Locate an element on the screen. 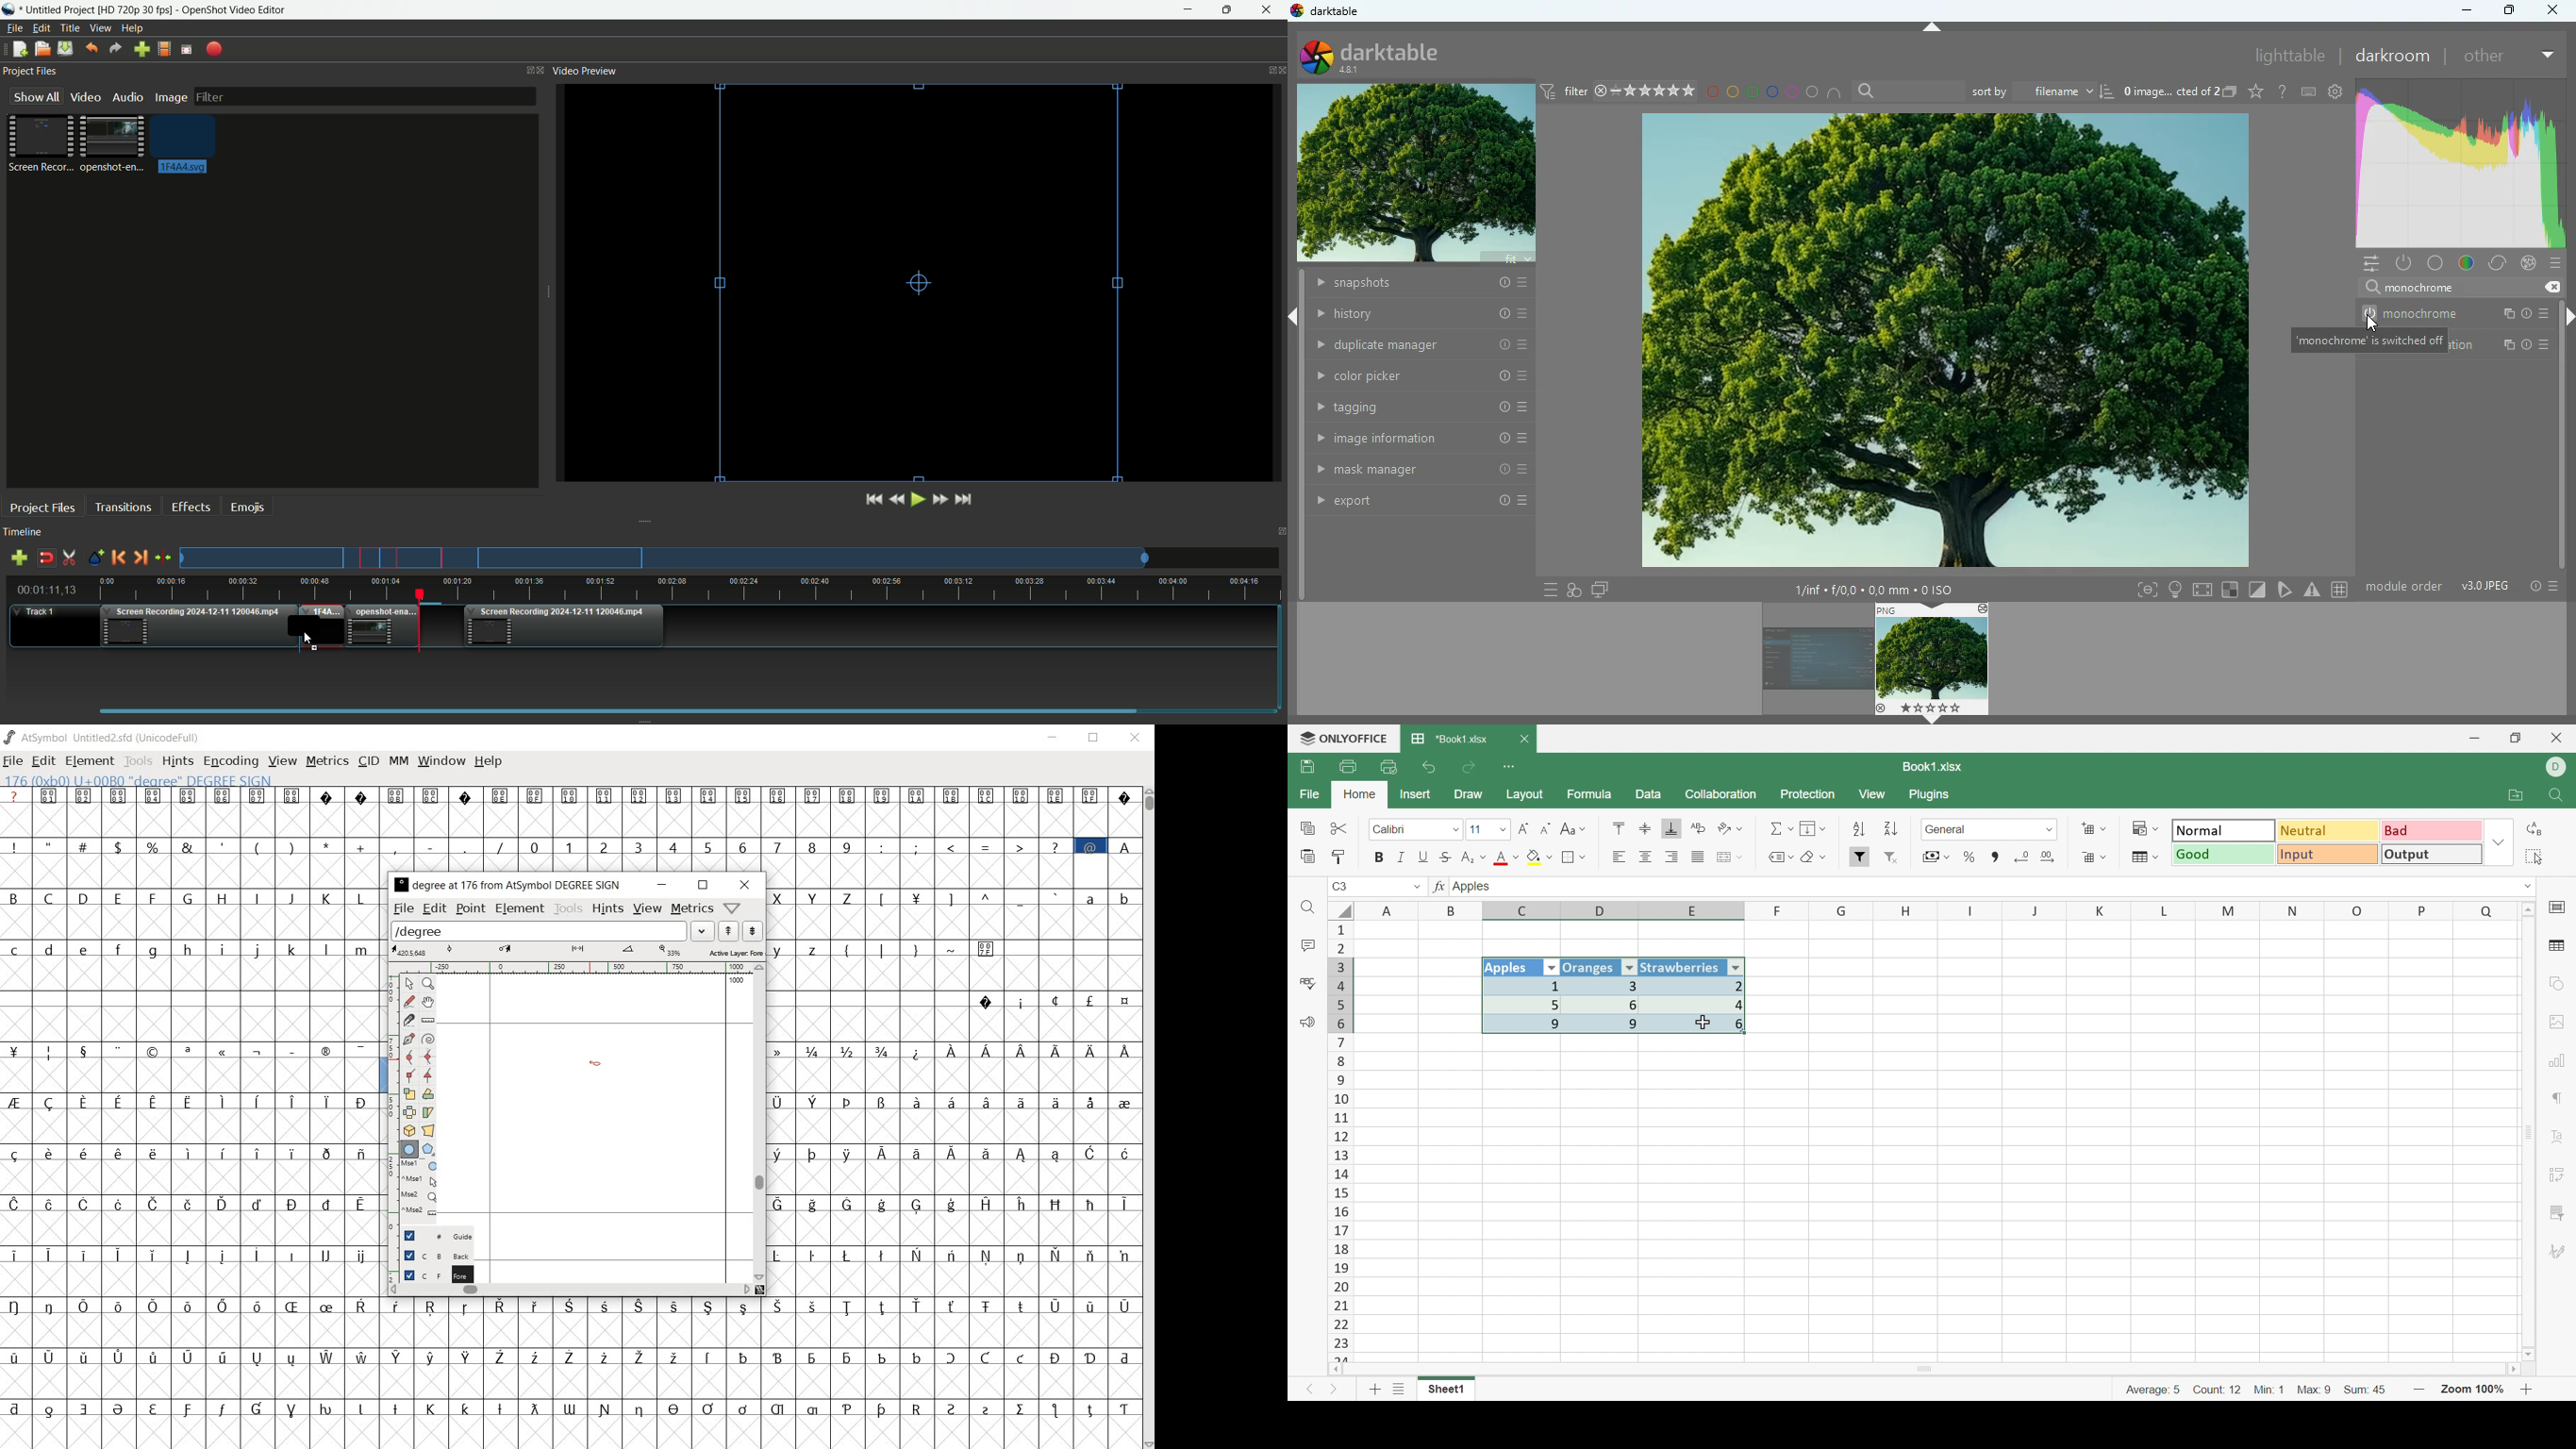 This screenshot has height=1456, width=2576. Autofilter is located at coordinates (1552, 968).